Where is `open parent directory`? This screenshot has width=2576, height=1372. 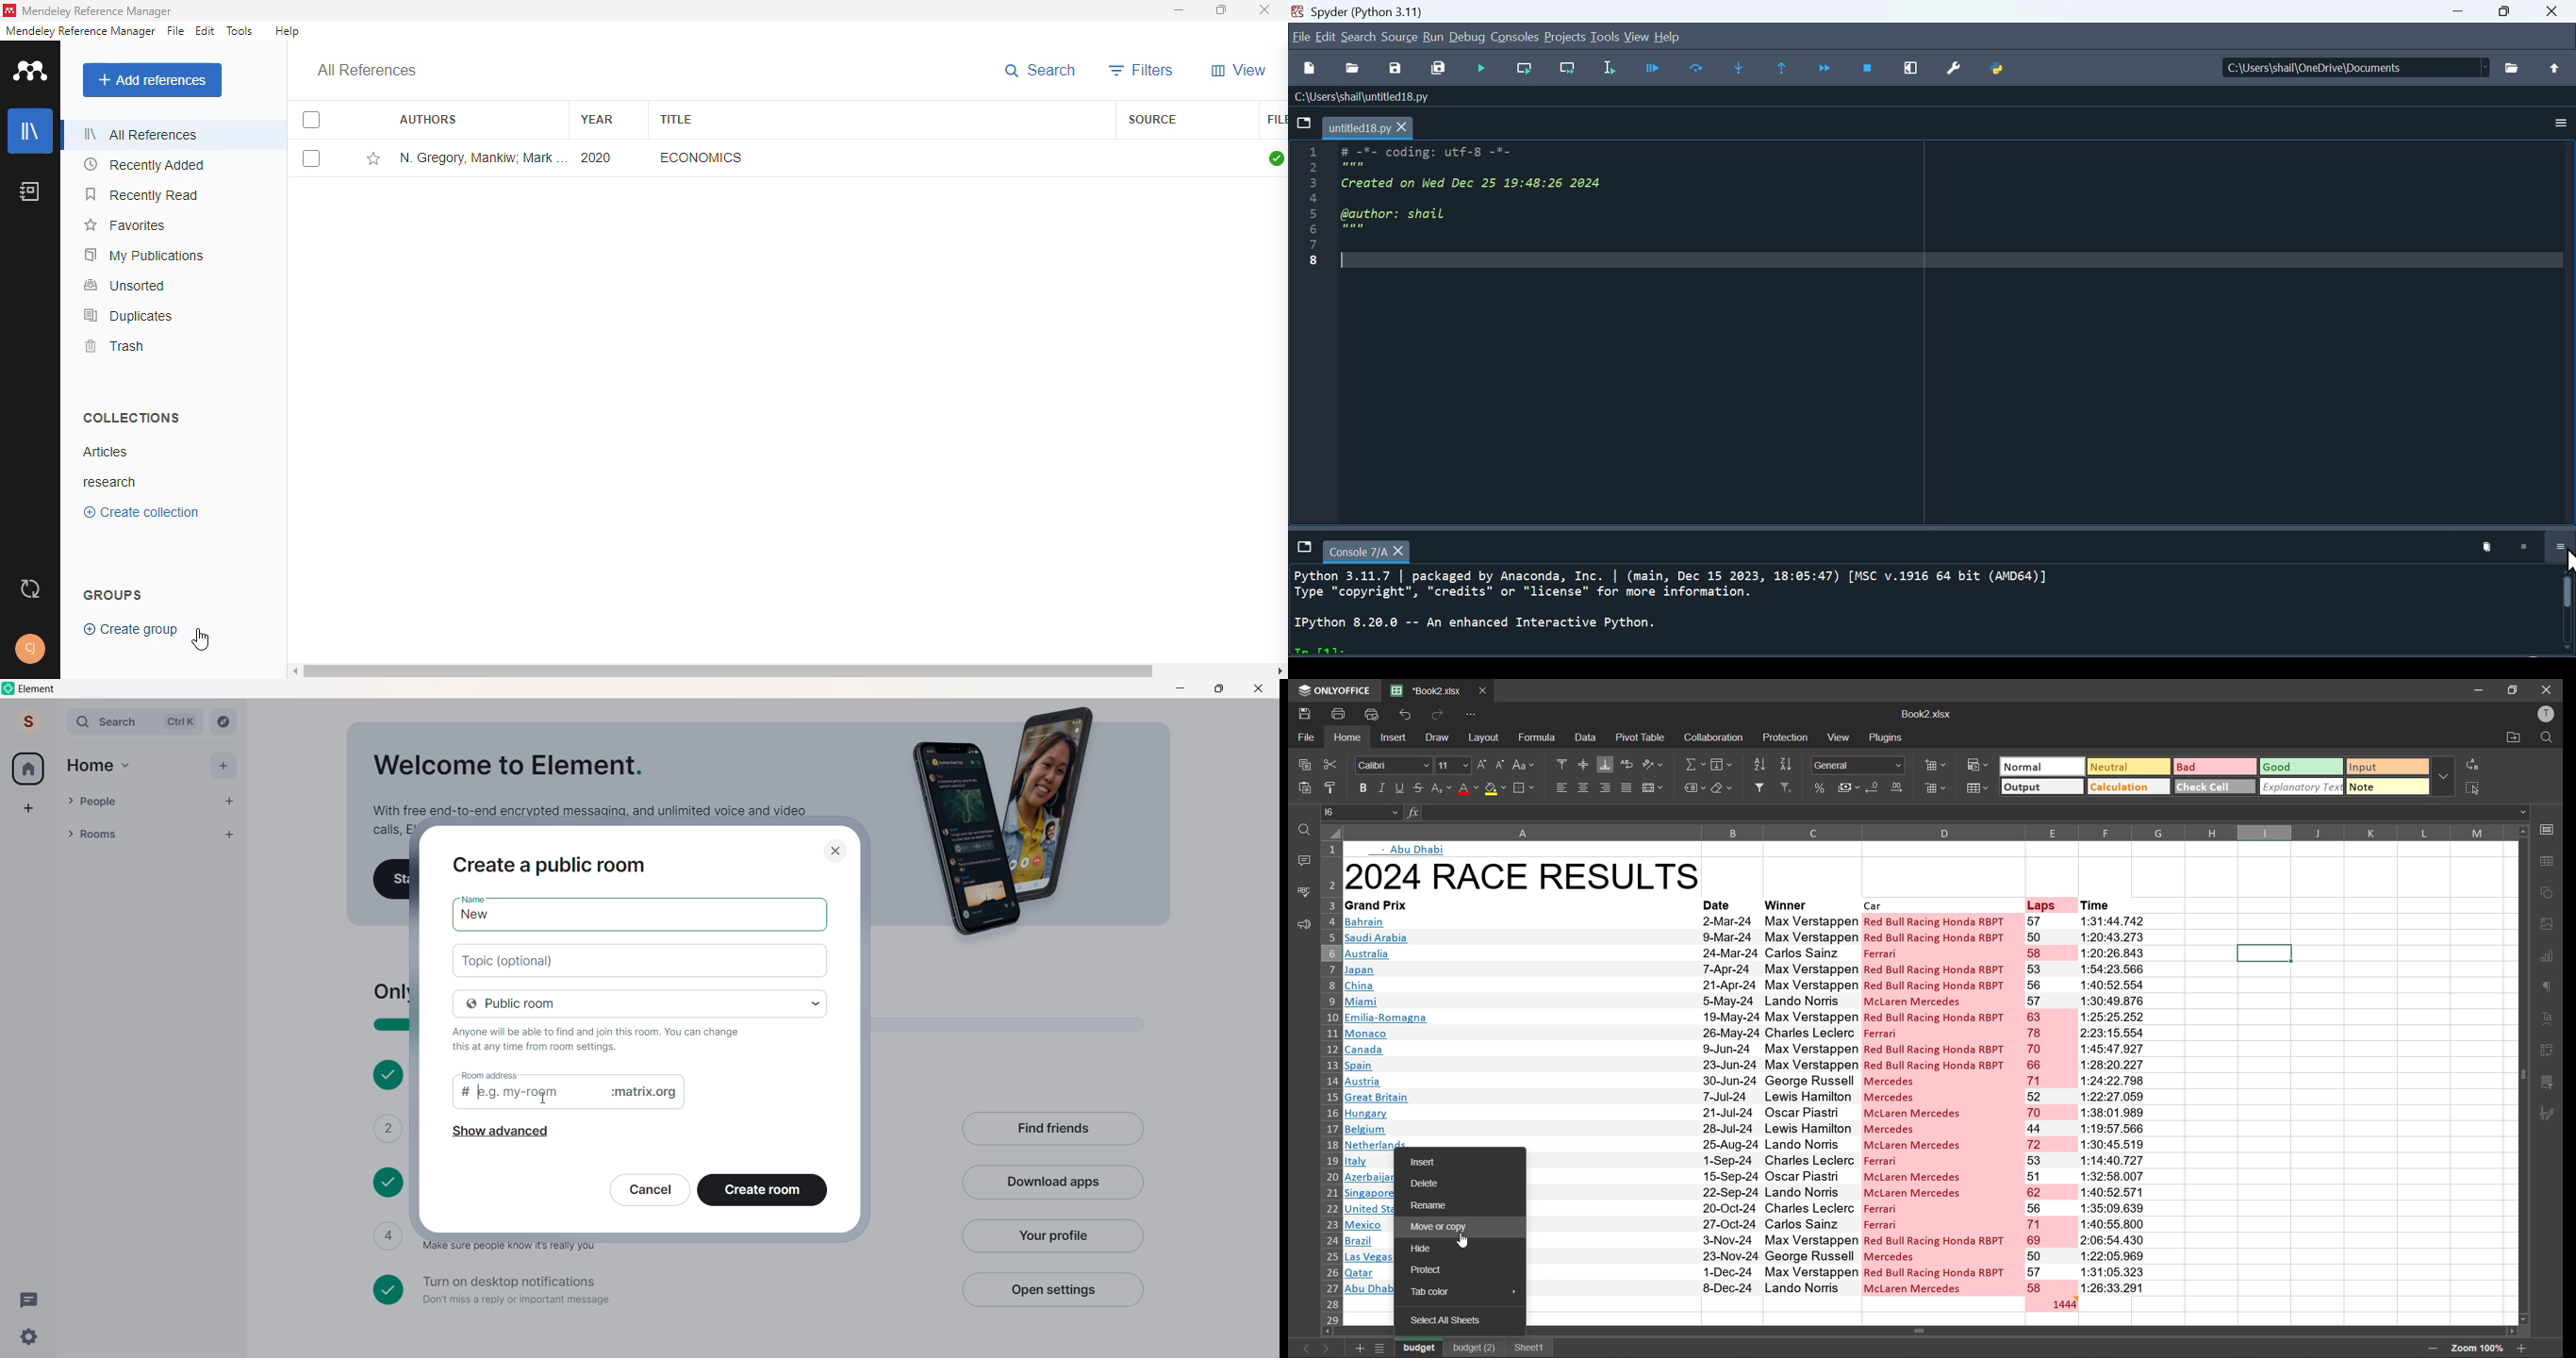 open parent directory is located at coordinates (2557, 67).